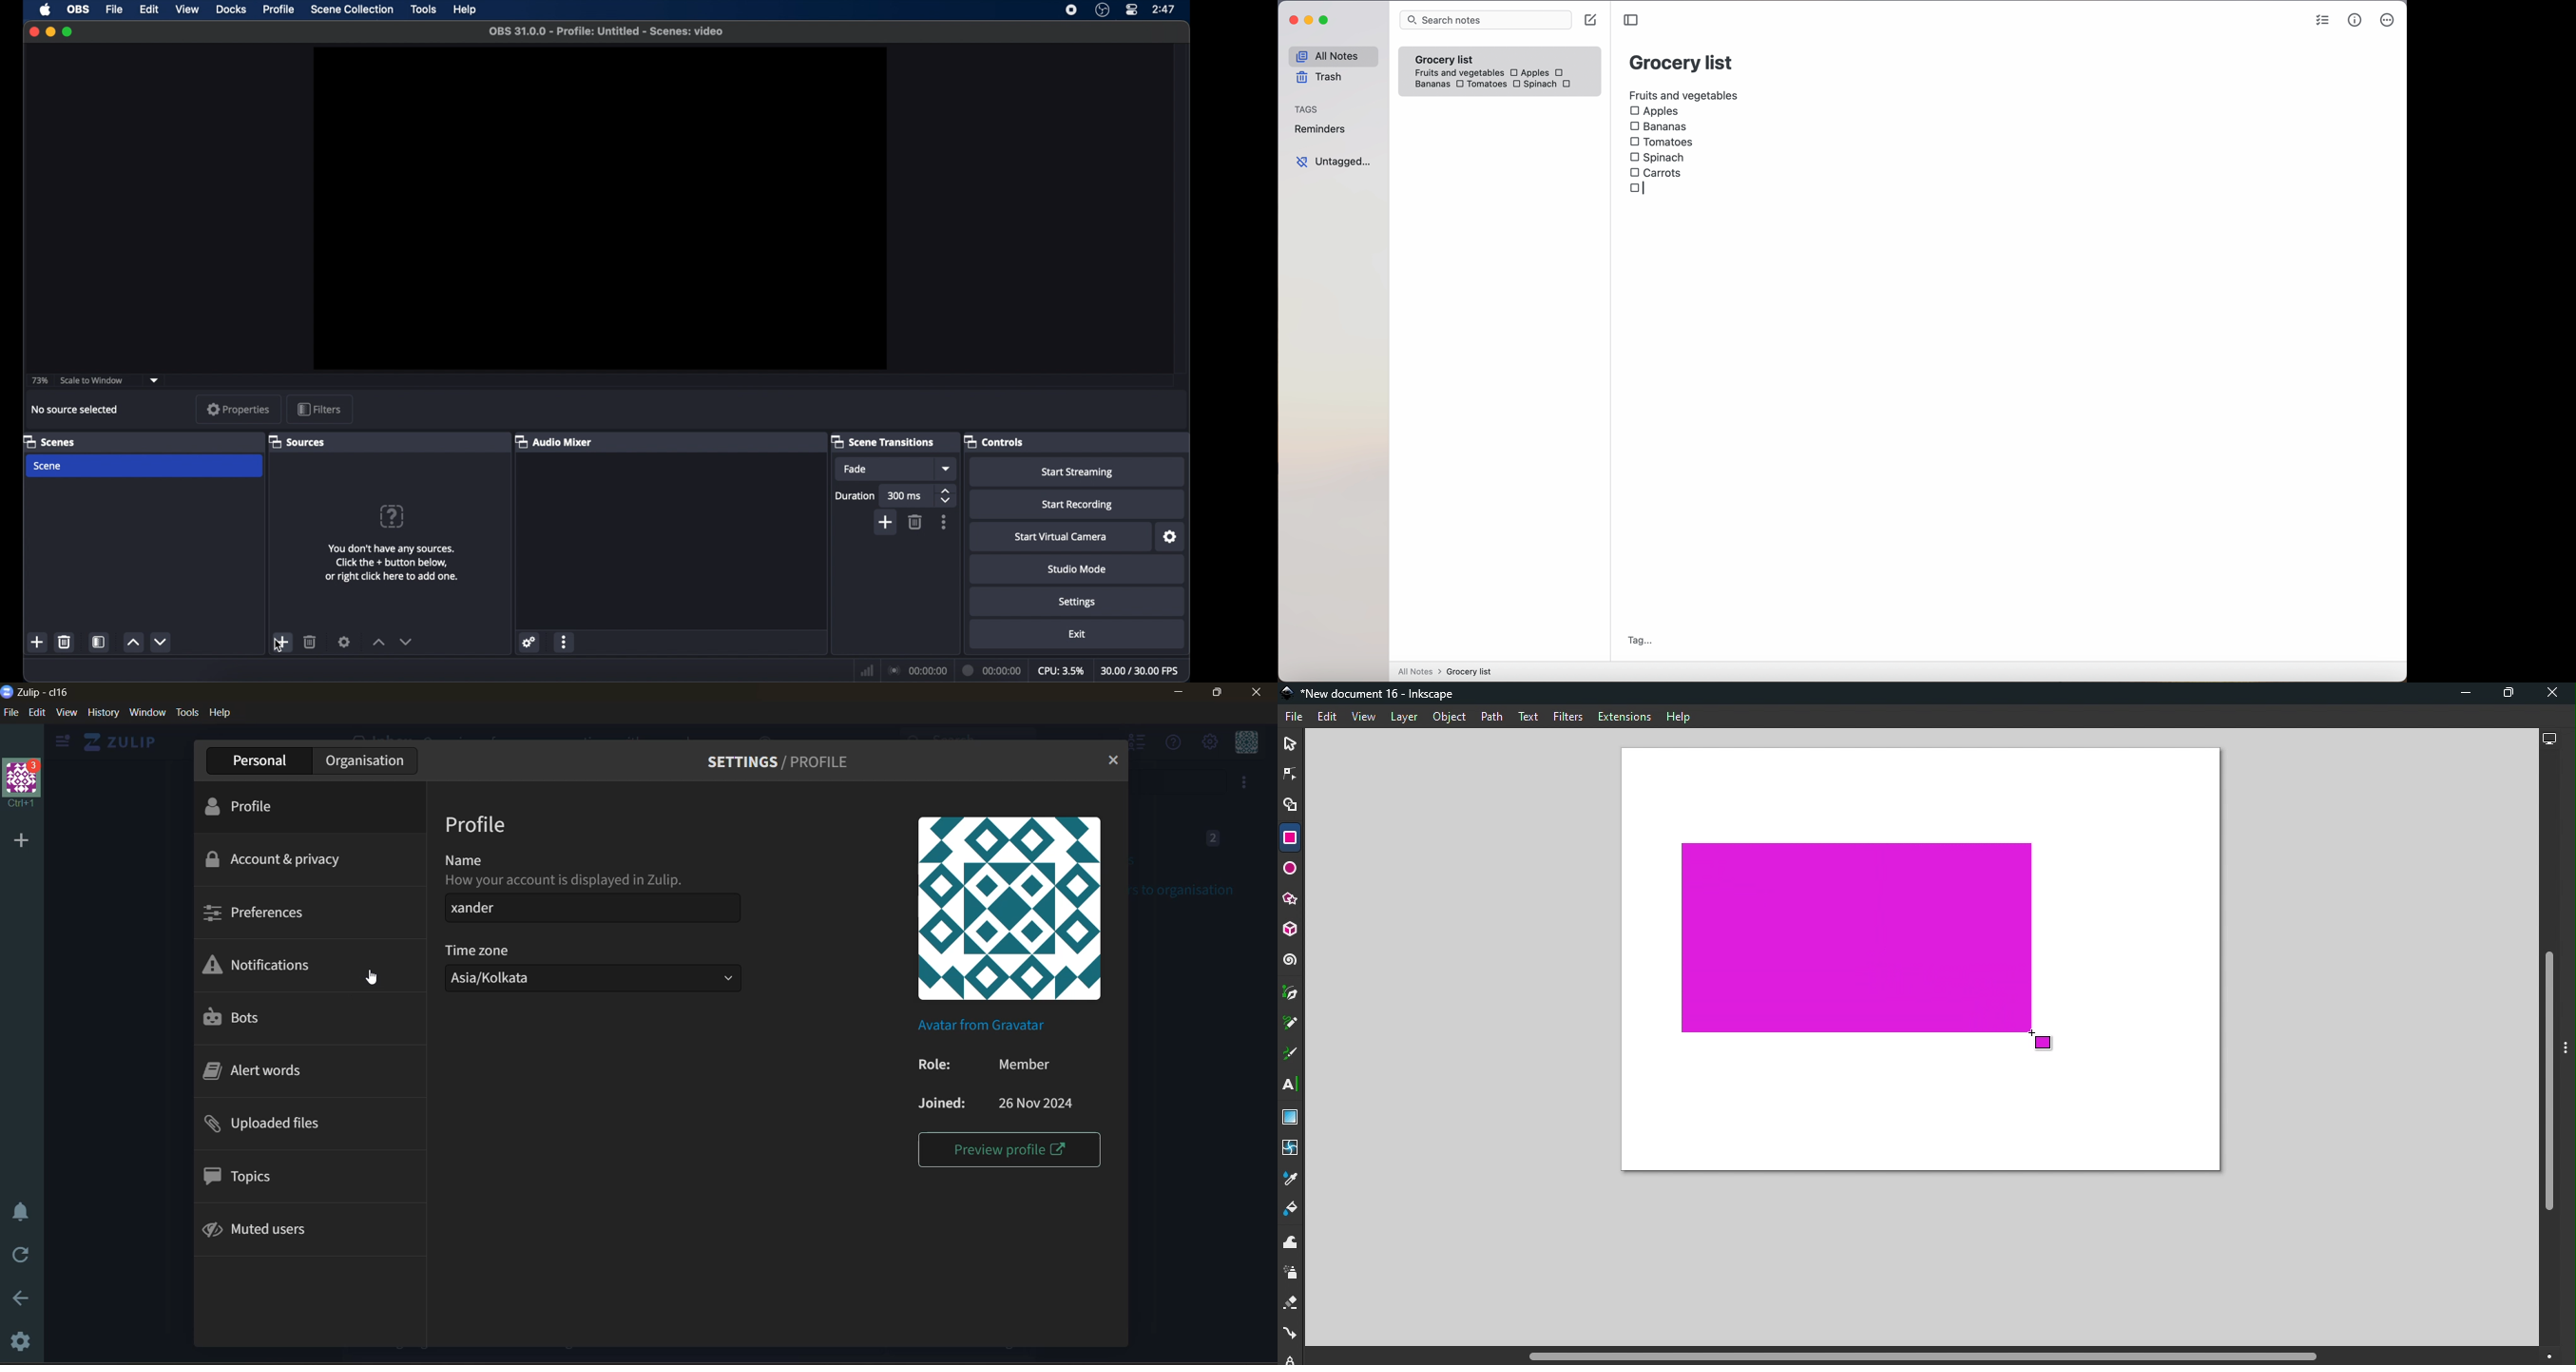 The image size is (2576, 1372). I want to click on maximize, so click(1215, 694).